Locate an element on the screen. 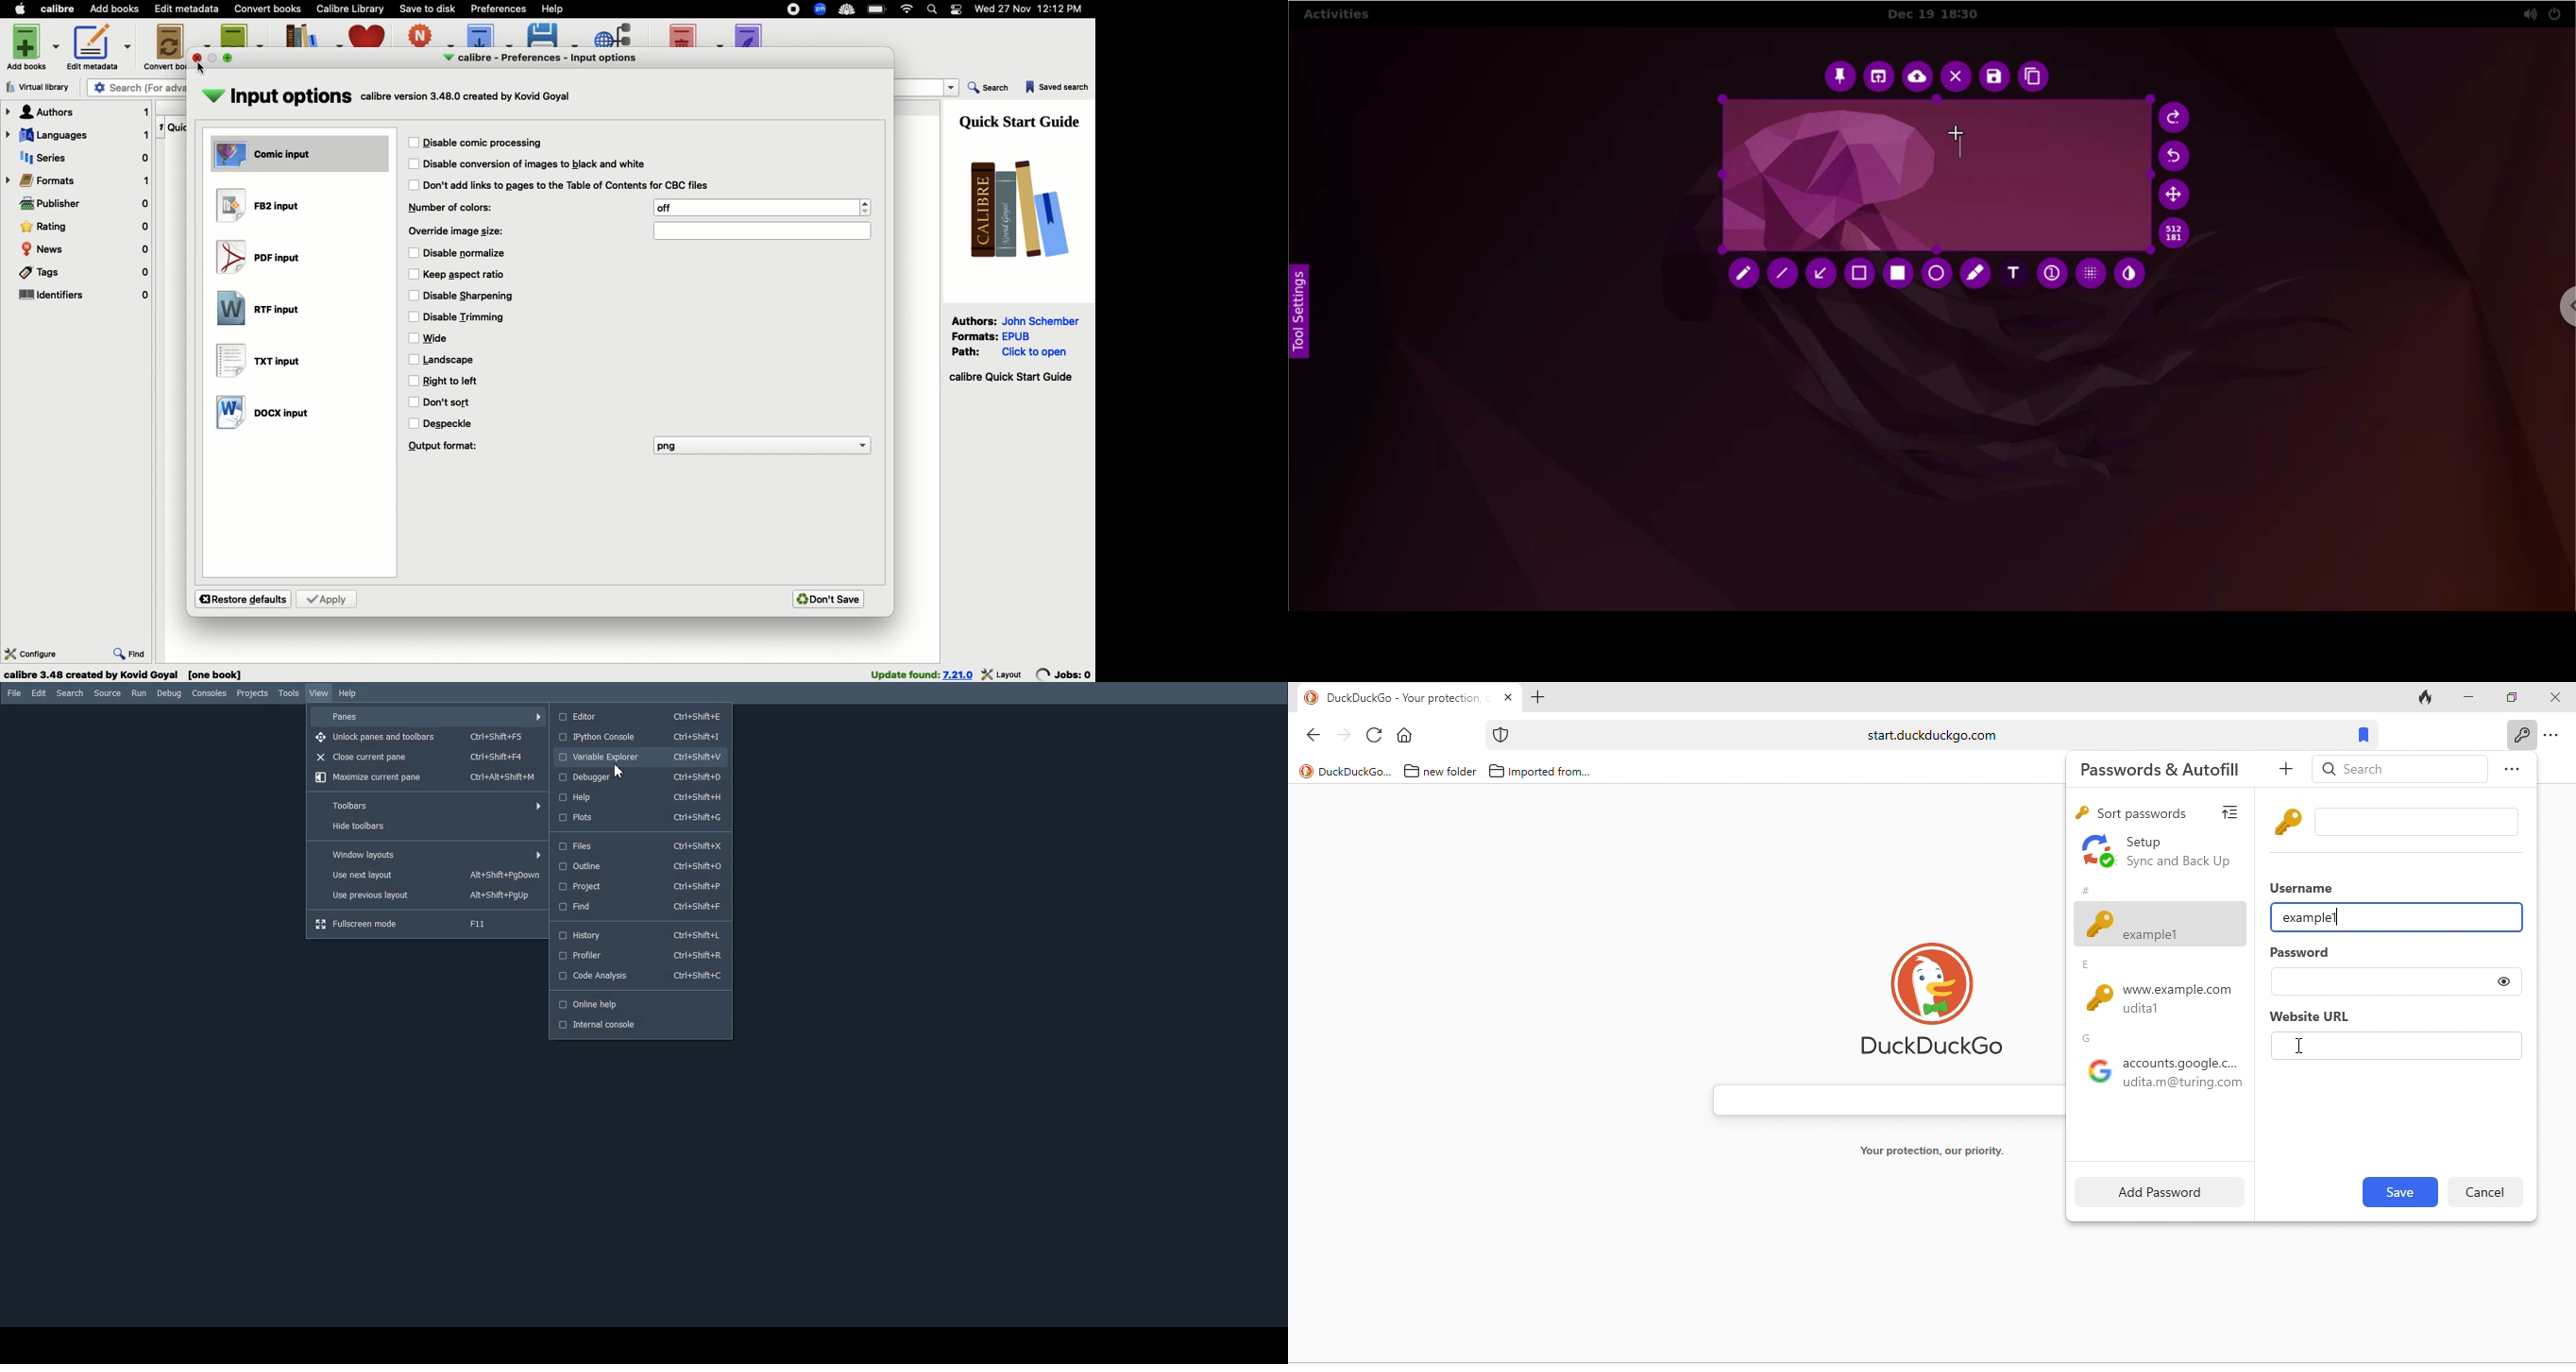  Edit metadata is located at coordinates (99, 47).